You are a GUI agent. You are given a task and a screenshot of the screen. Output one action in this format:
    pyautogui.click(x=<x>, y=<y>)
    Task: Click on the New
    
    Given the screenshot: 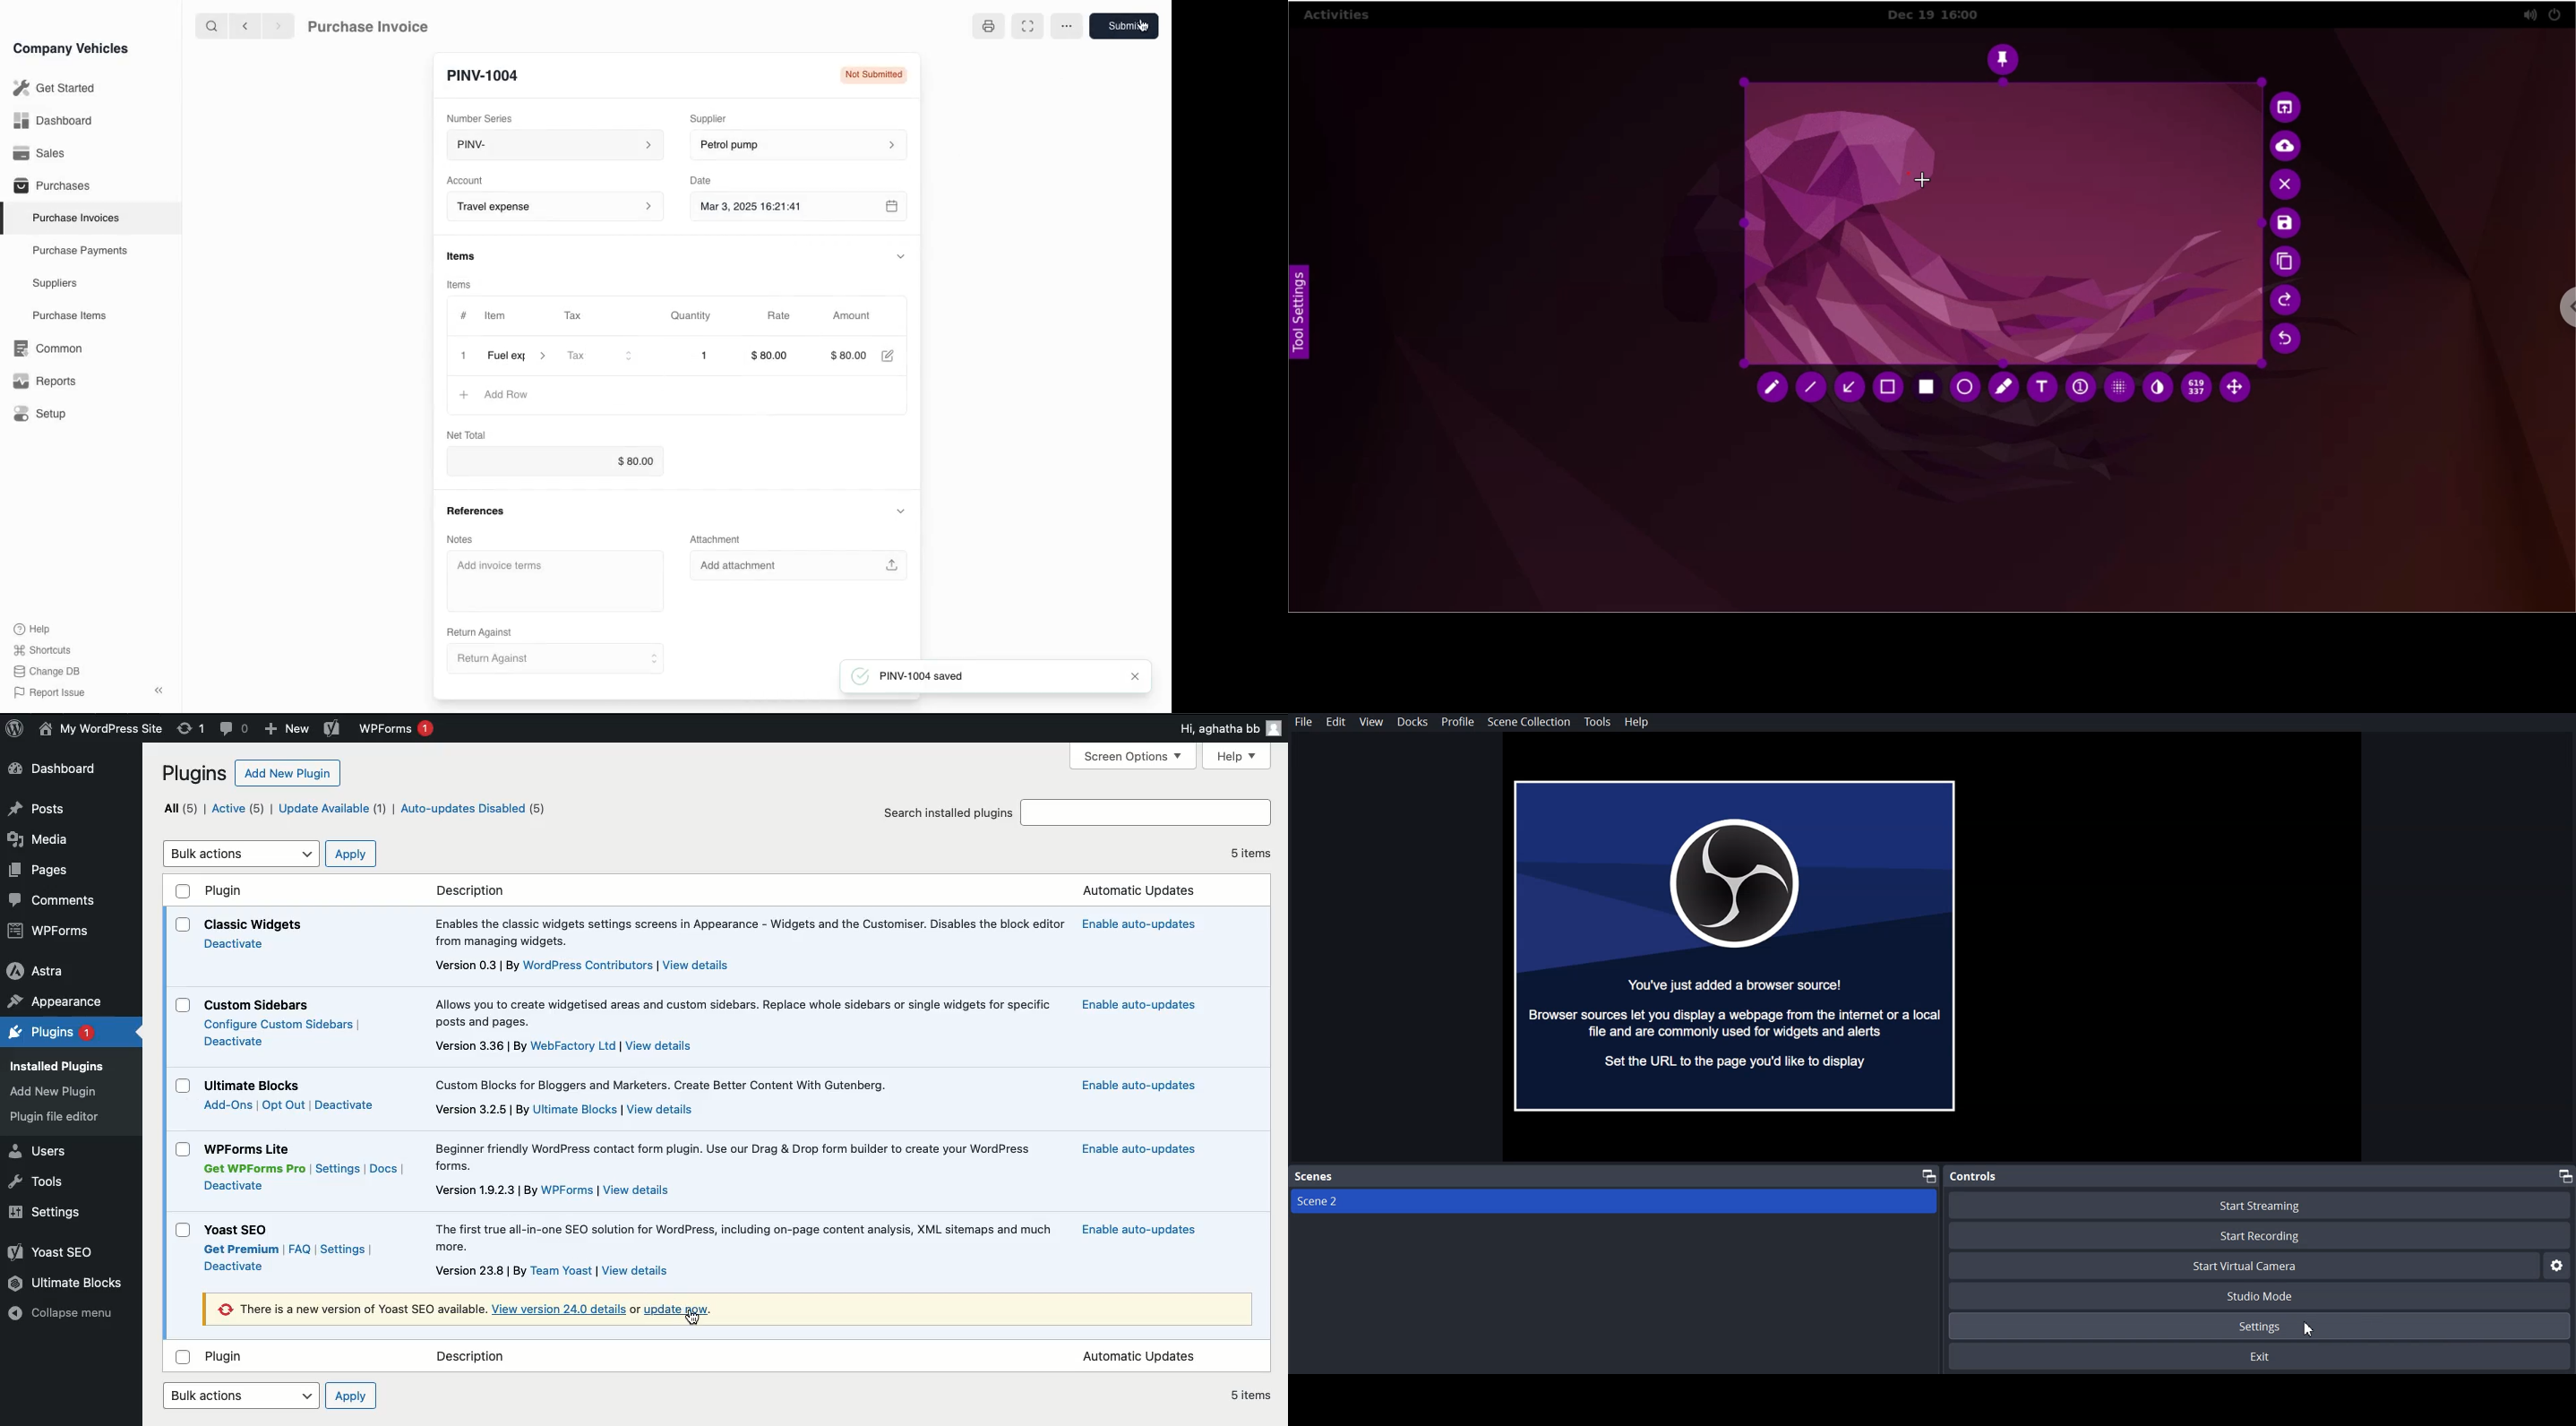 What is the action you would take?
    pyautogui.click(x=289, y=728)
    